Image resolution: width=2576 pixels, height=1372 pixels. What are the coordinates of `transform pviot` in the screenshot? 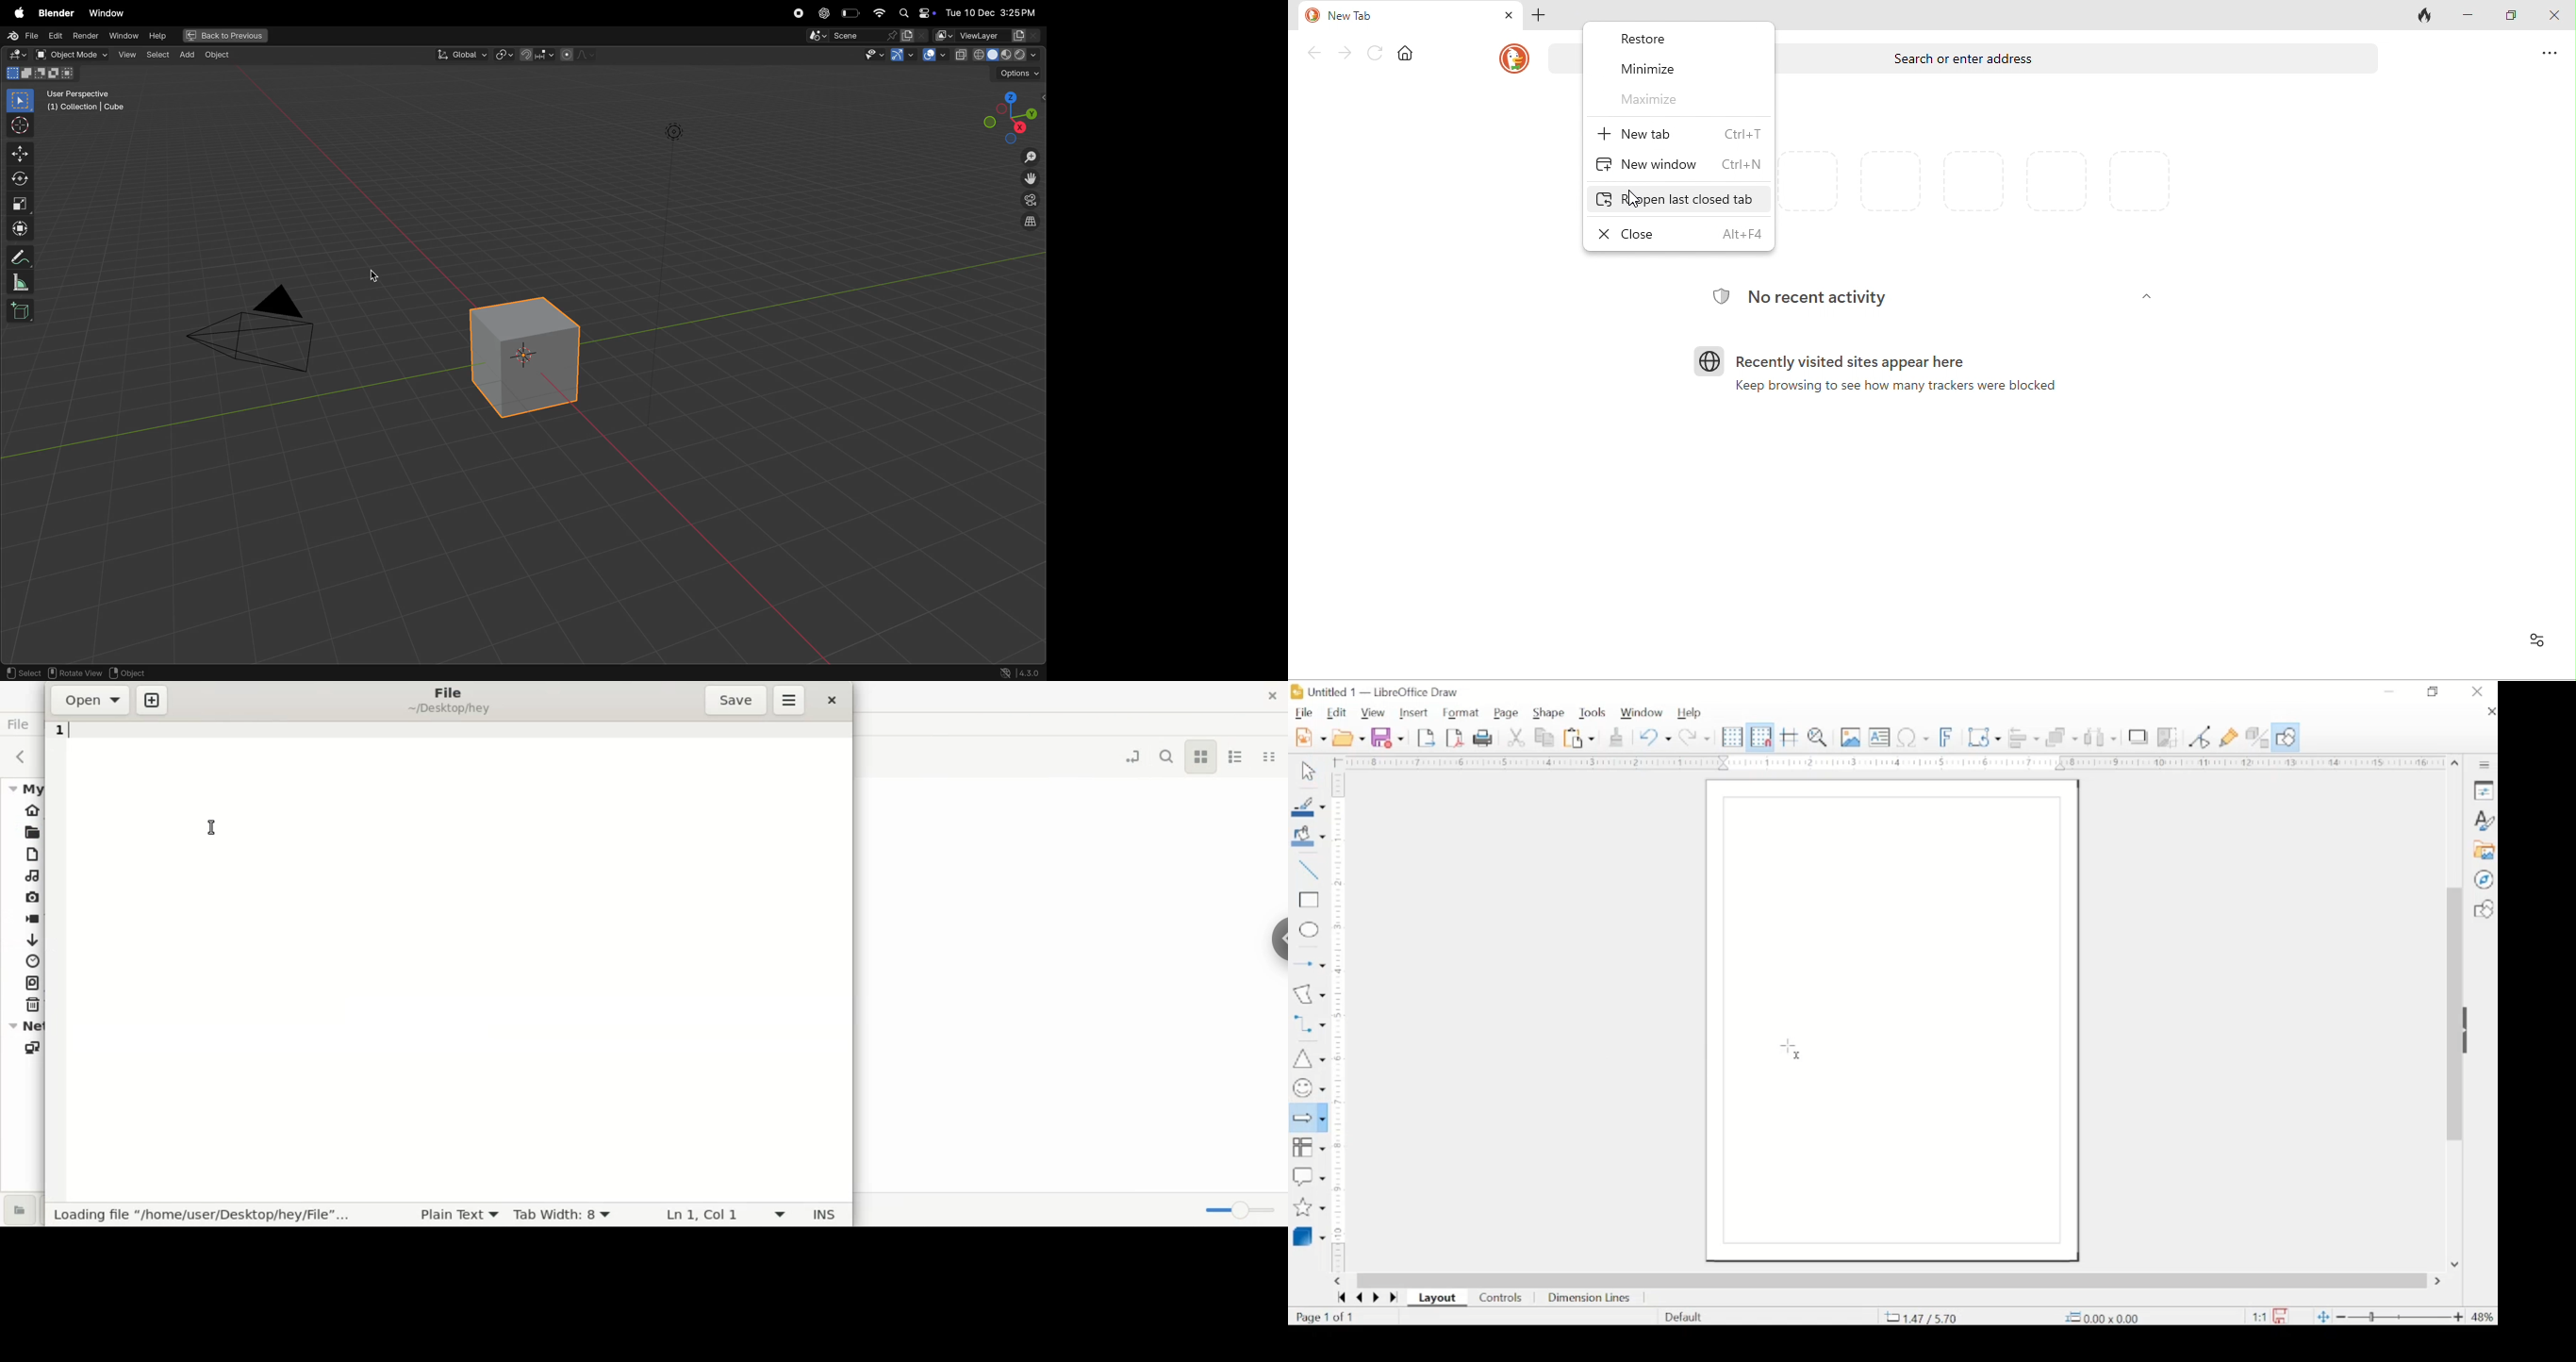 It's located at (505, 56).